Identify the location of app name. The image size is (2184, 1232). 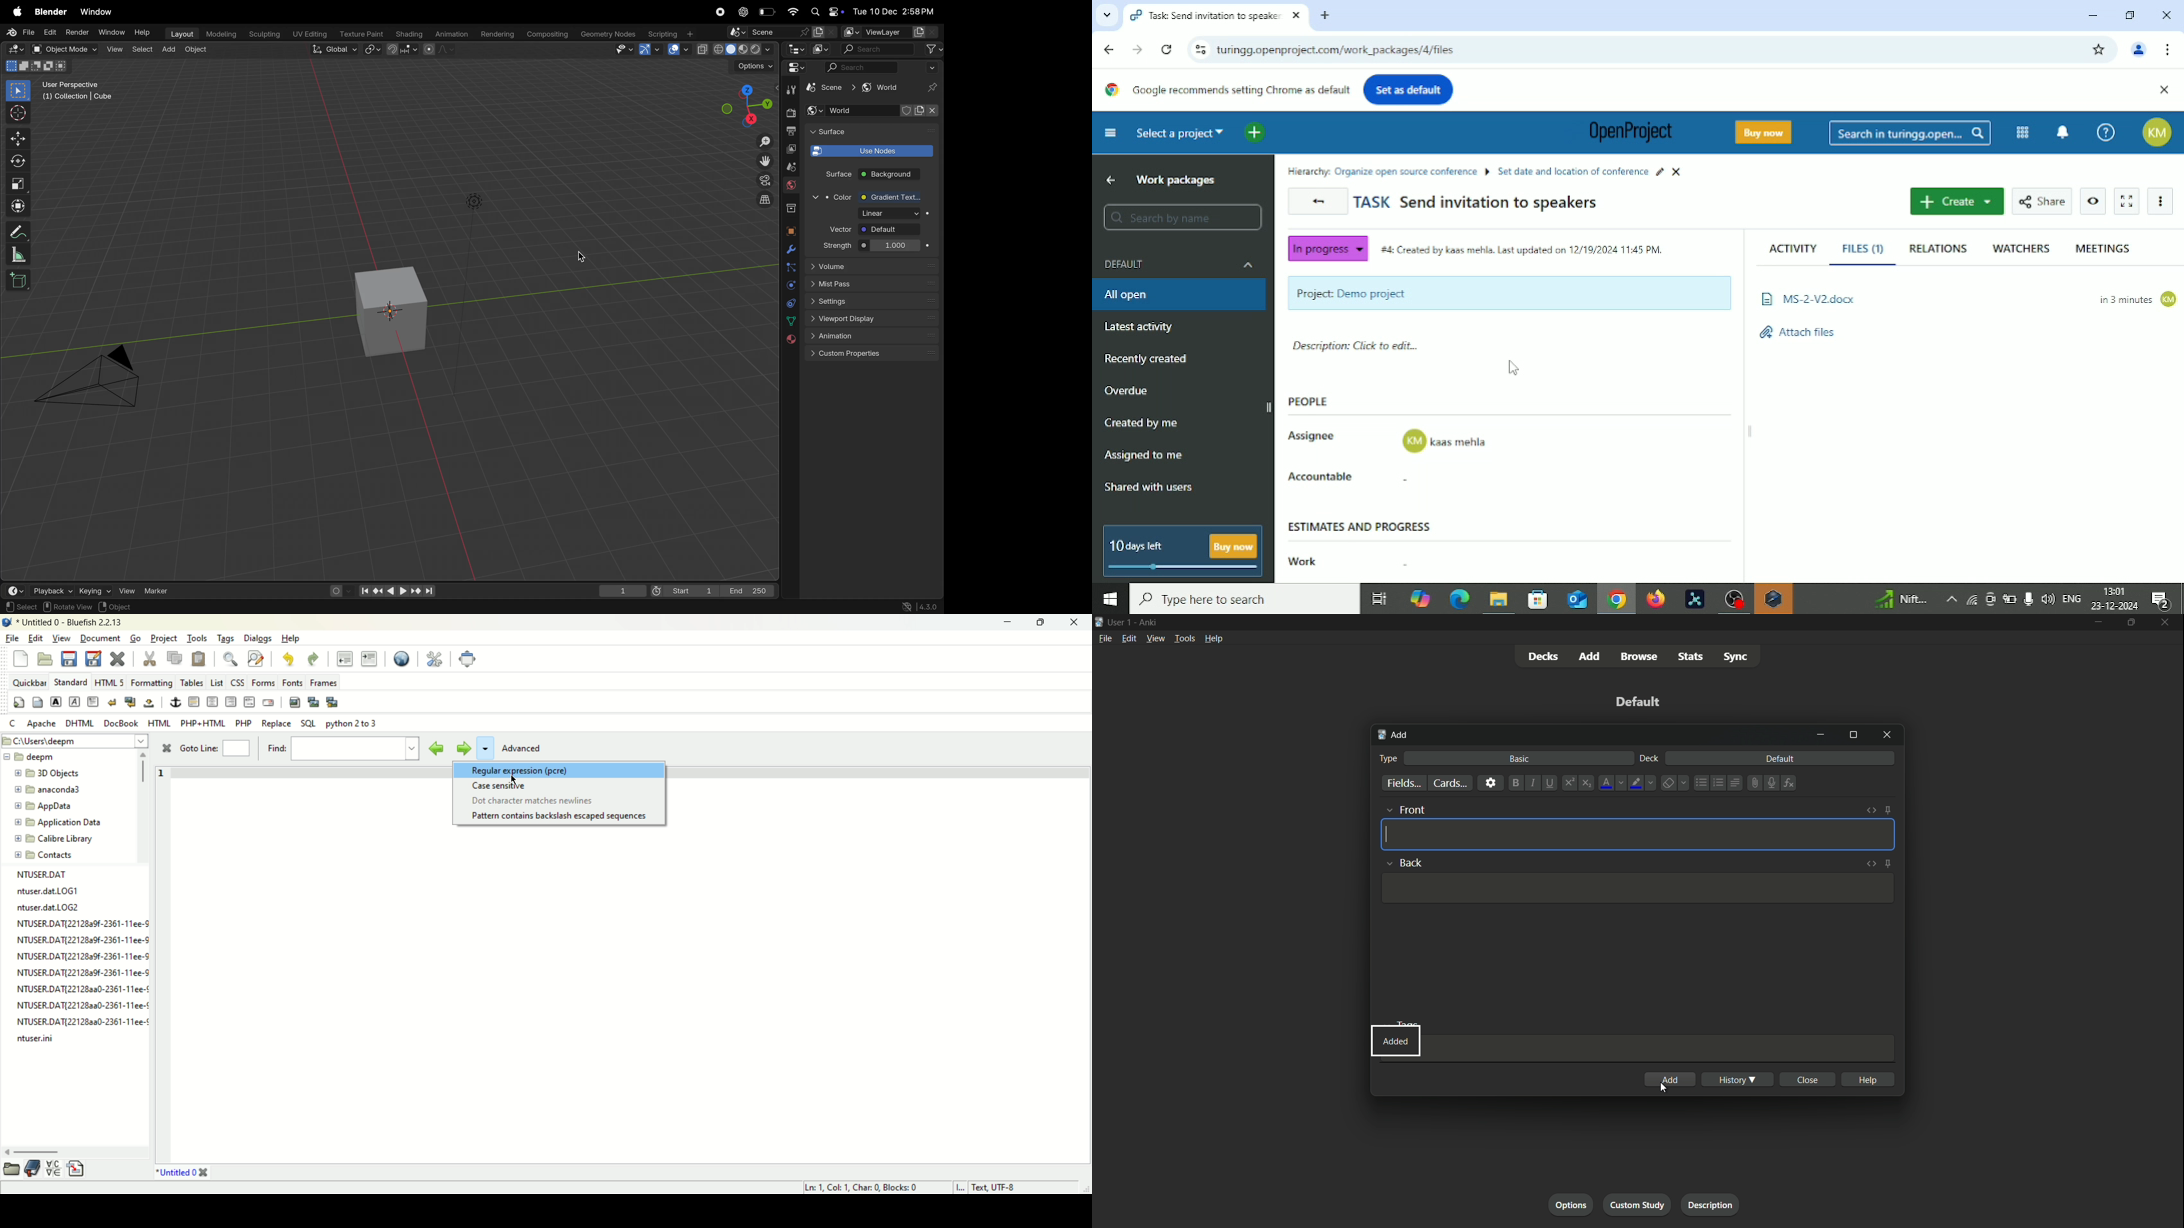
(1147, 622).